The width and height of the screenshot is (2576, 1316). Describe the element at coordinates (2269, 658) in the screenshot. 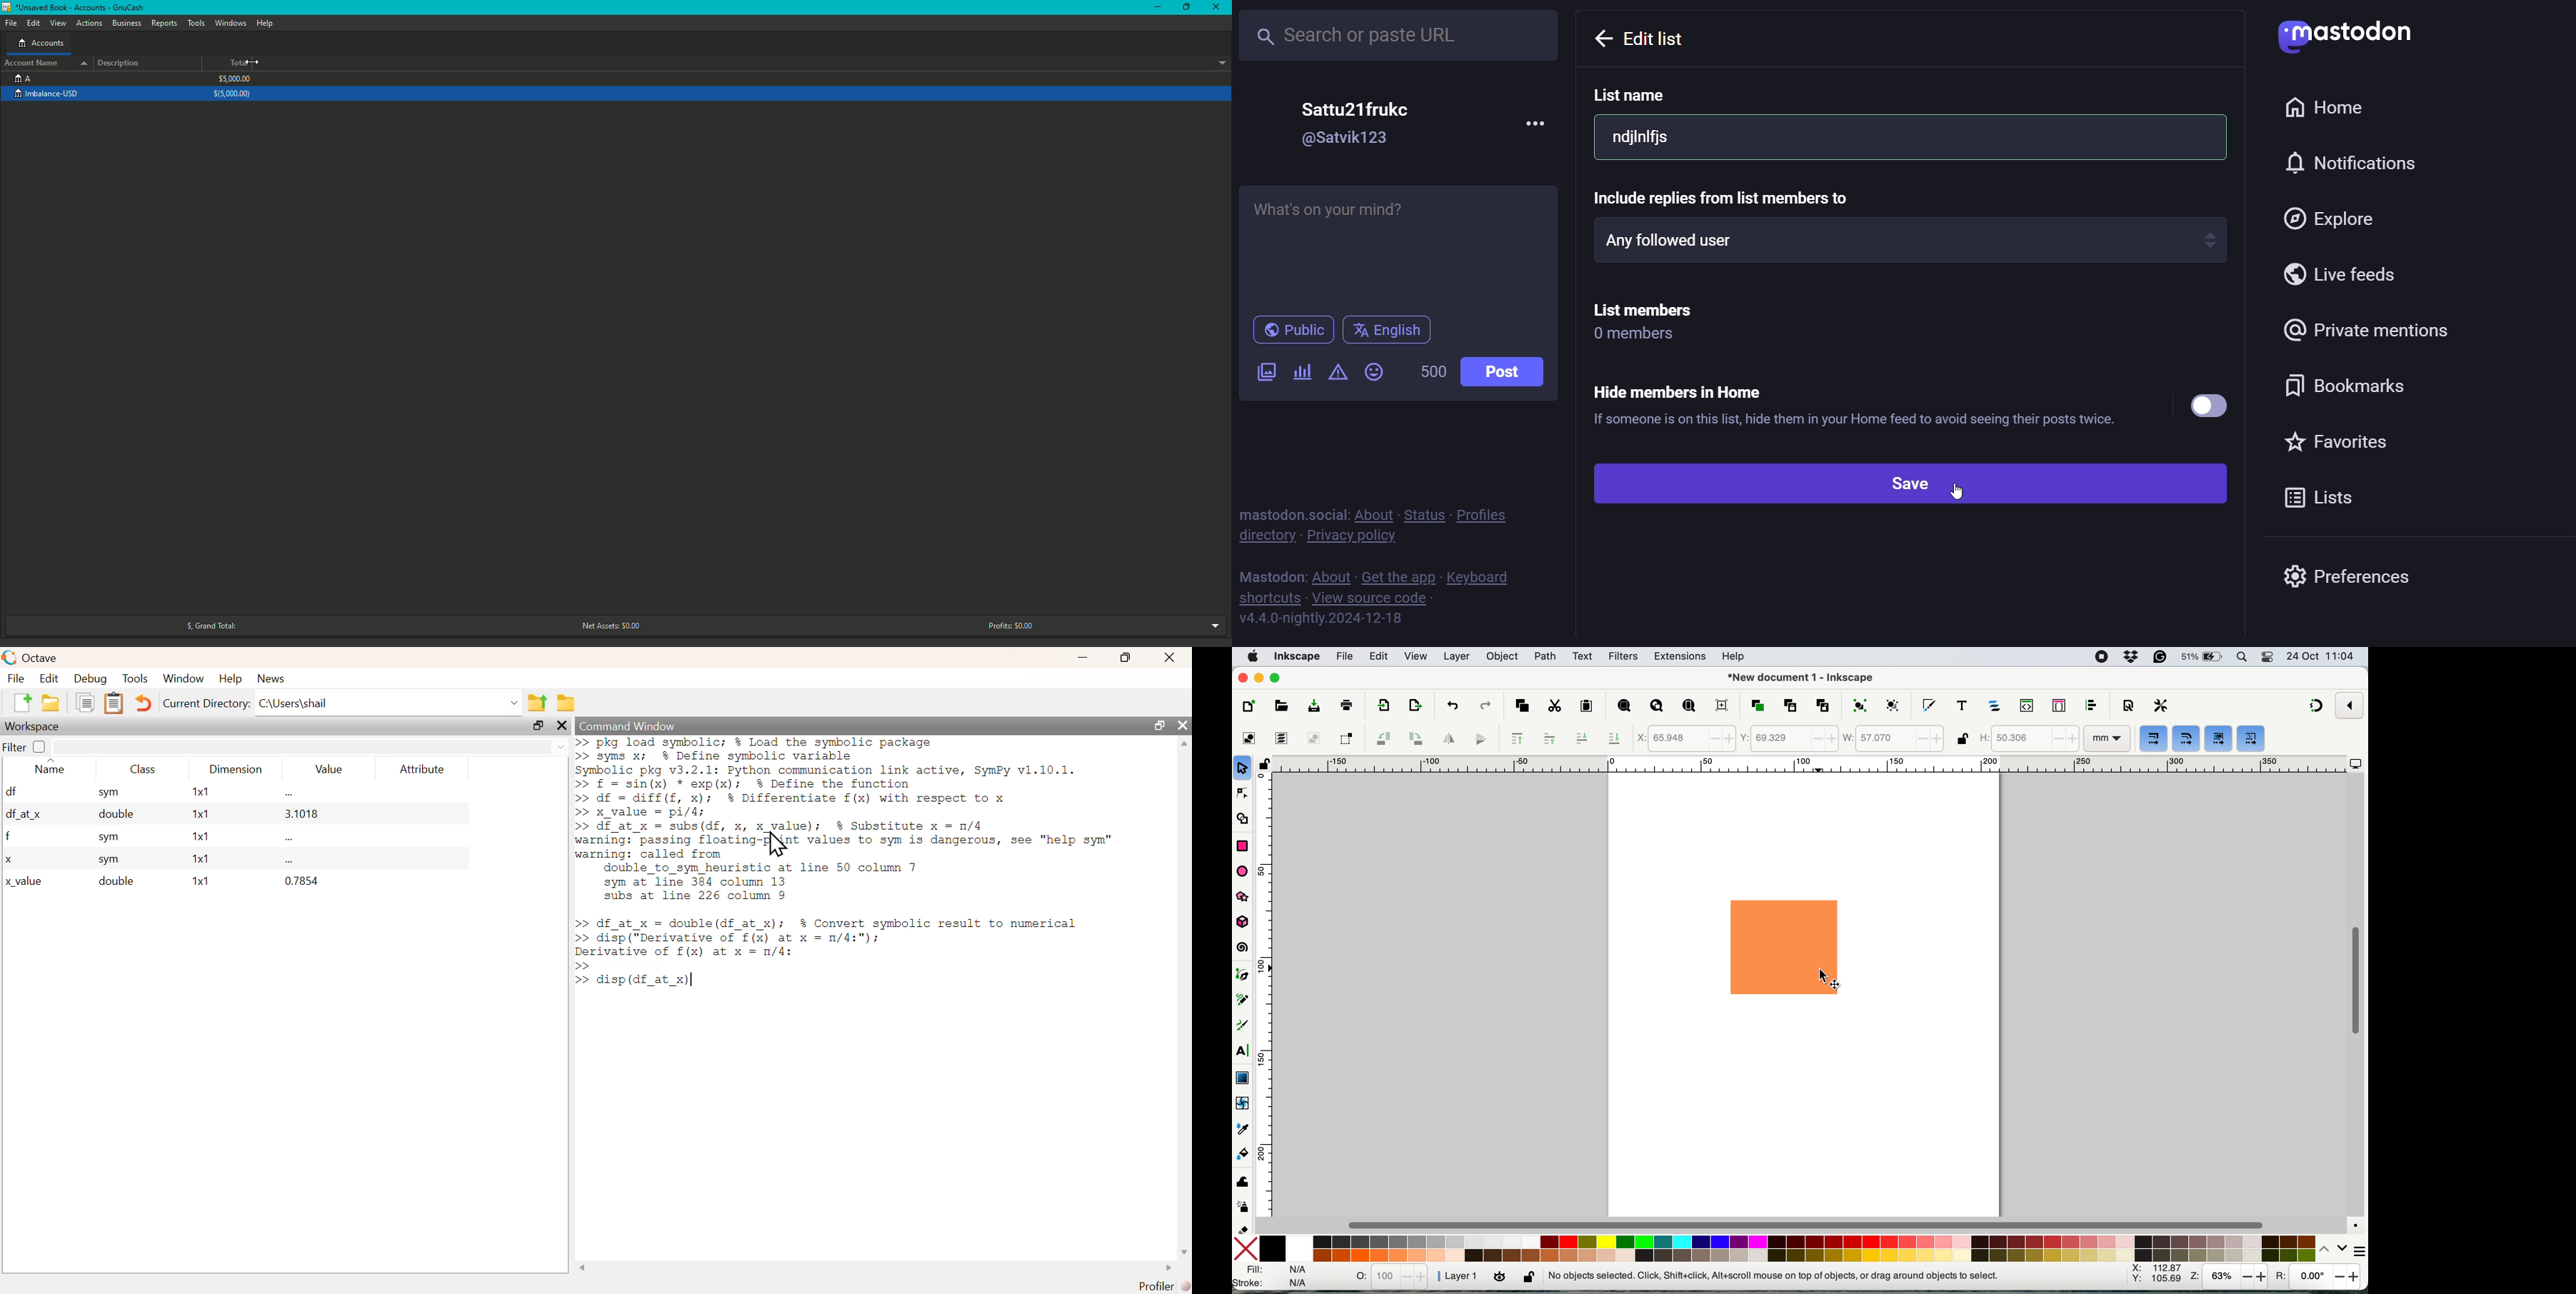

I see `control center` at that location.